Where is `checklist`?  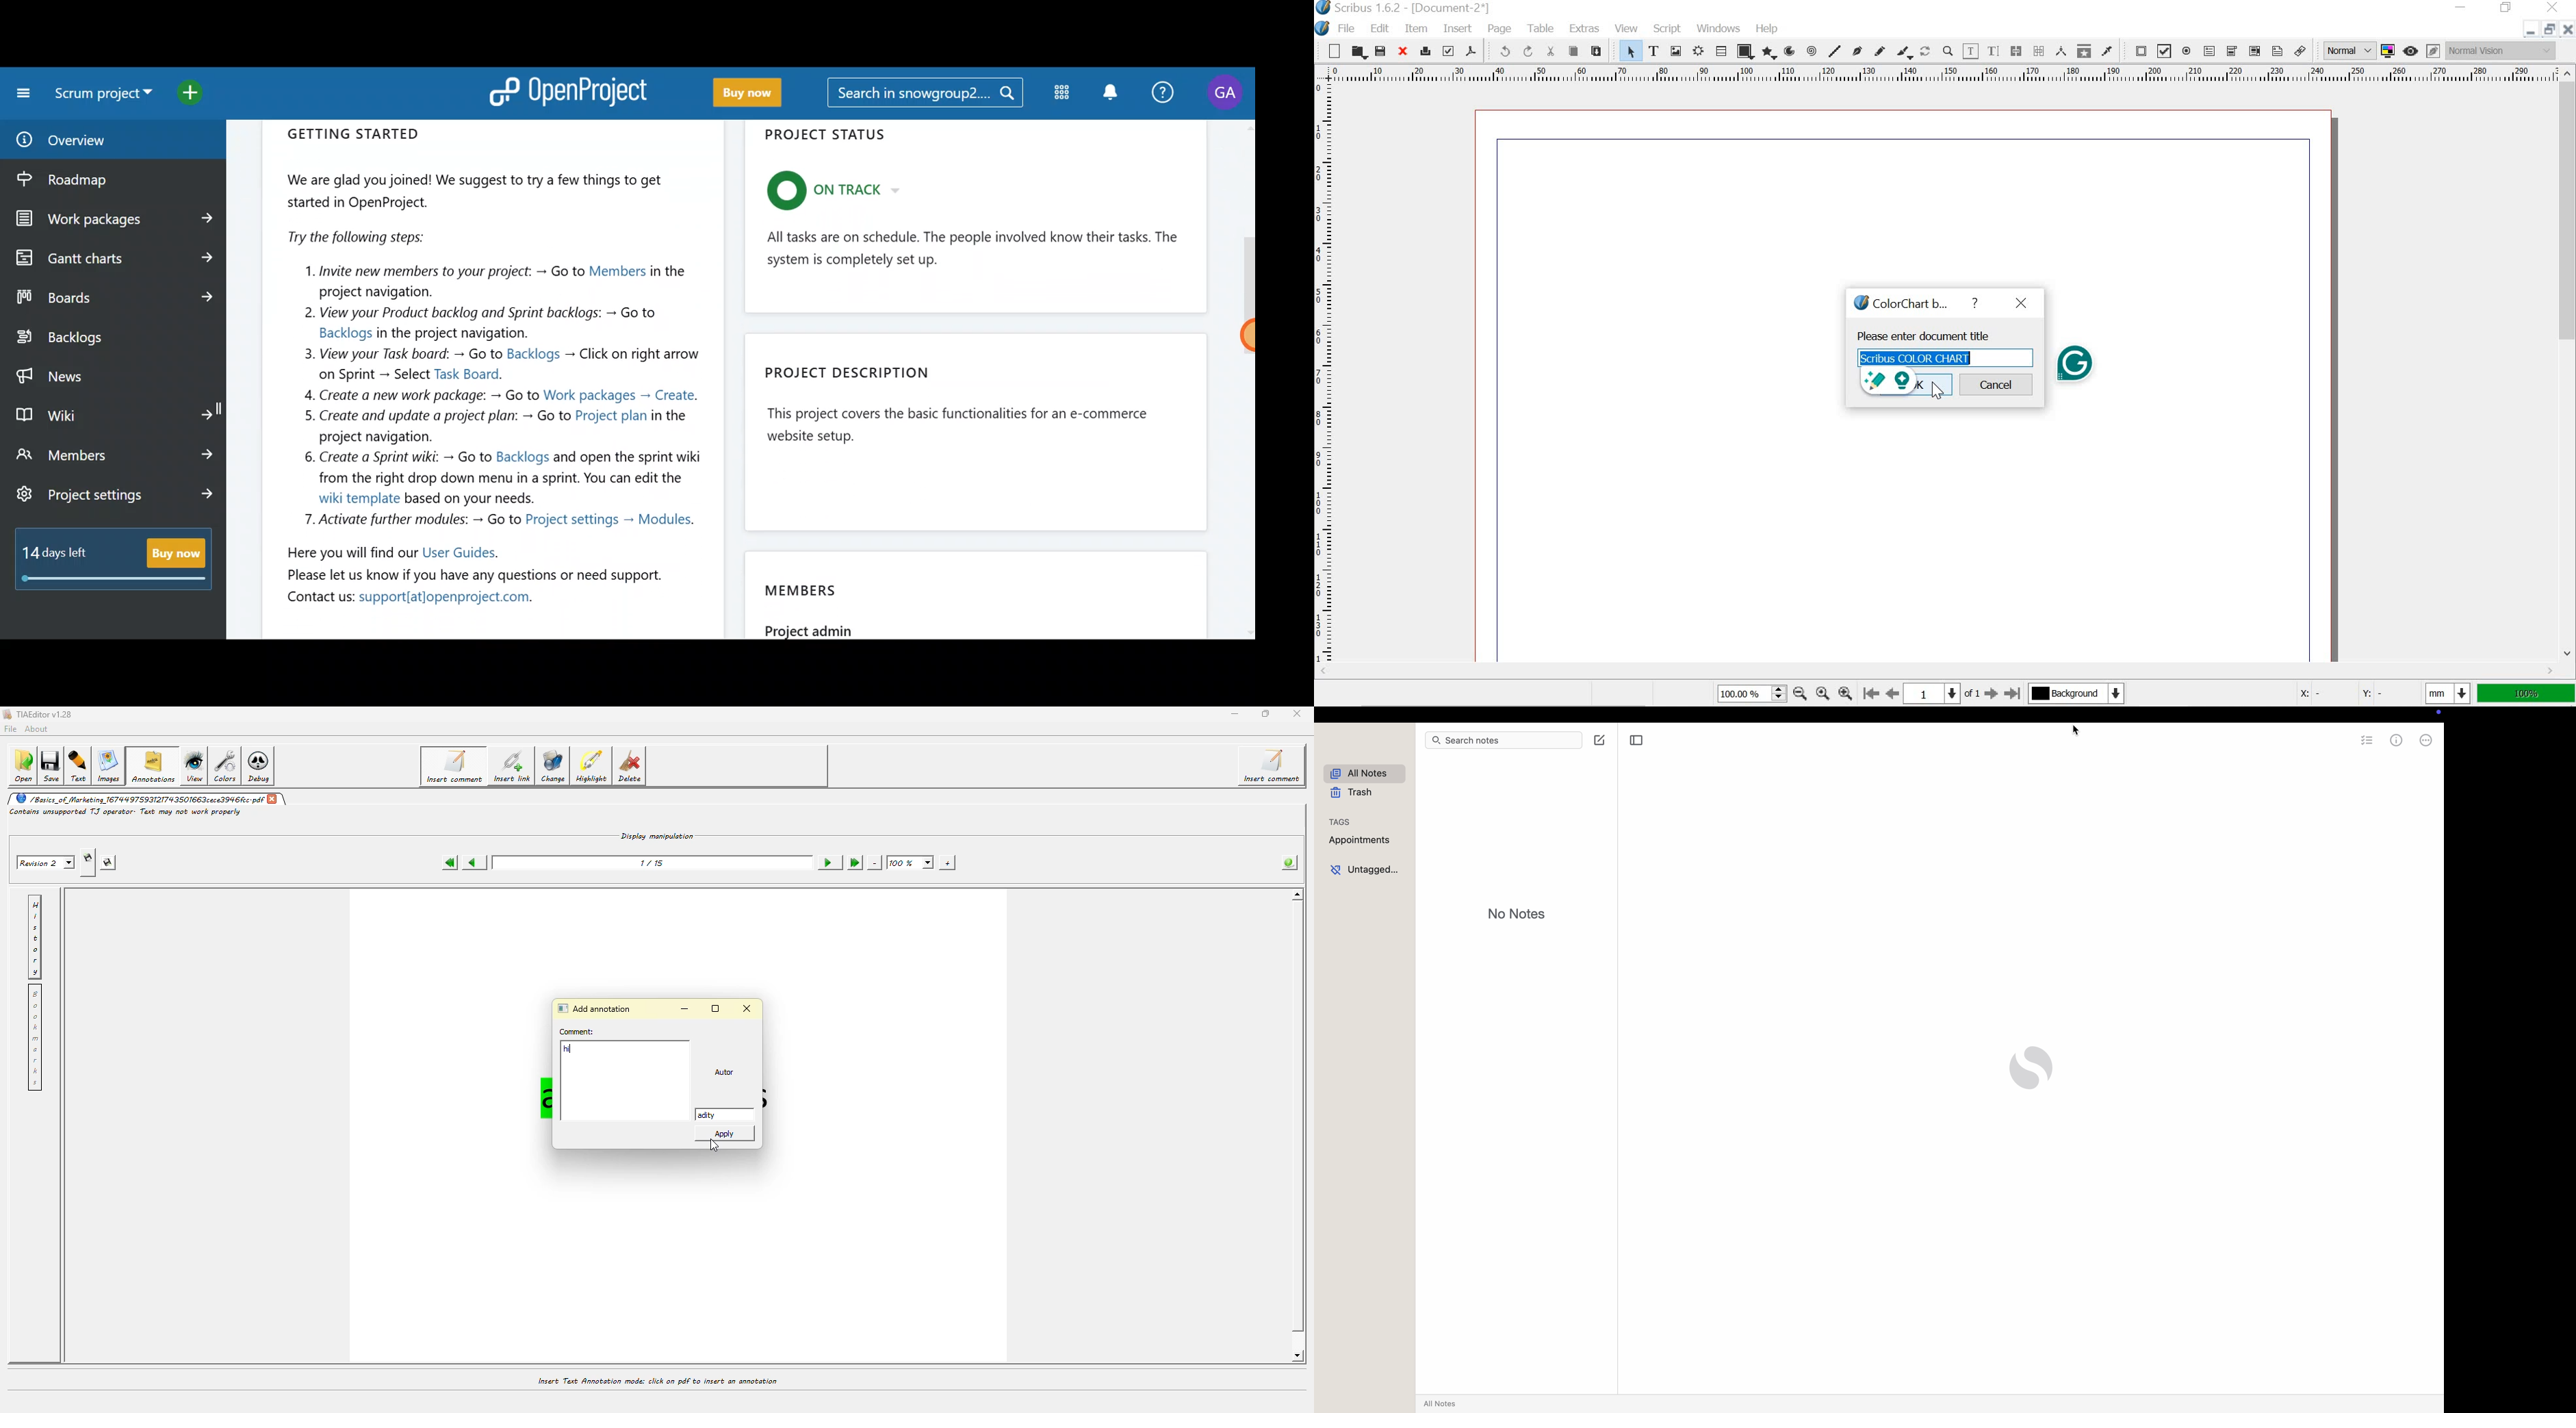
checklist is located at coordinates (2368, 743).